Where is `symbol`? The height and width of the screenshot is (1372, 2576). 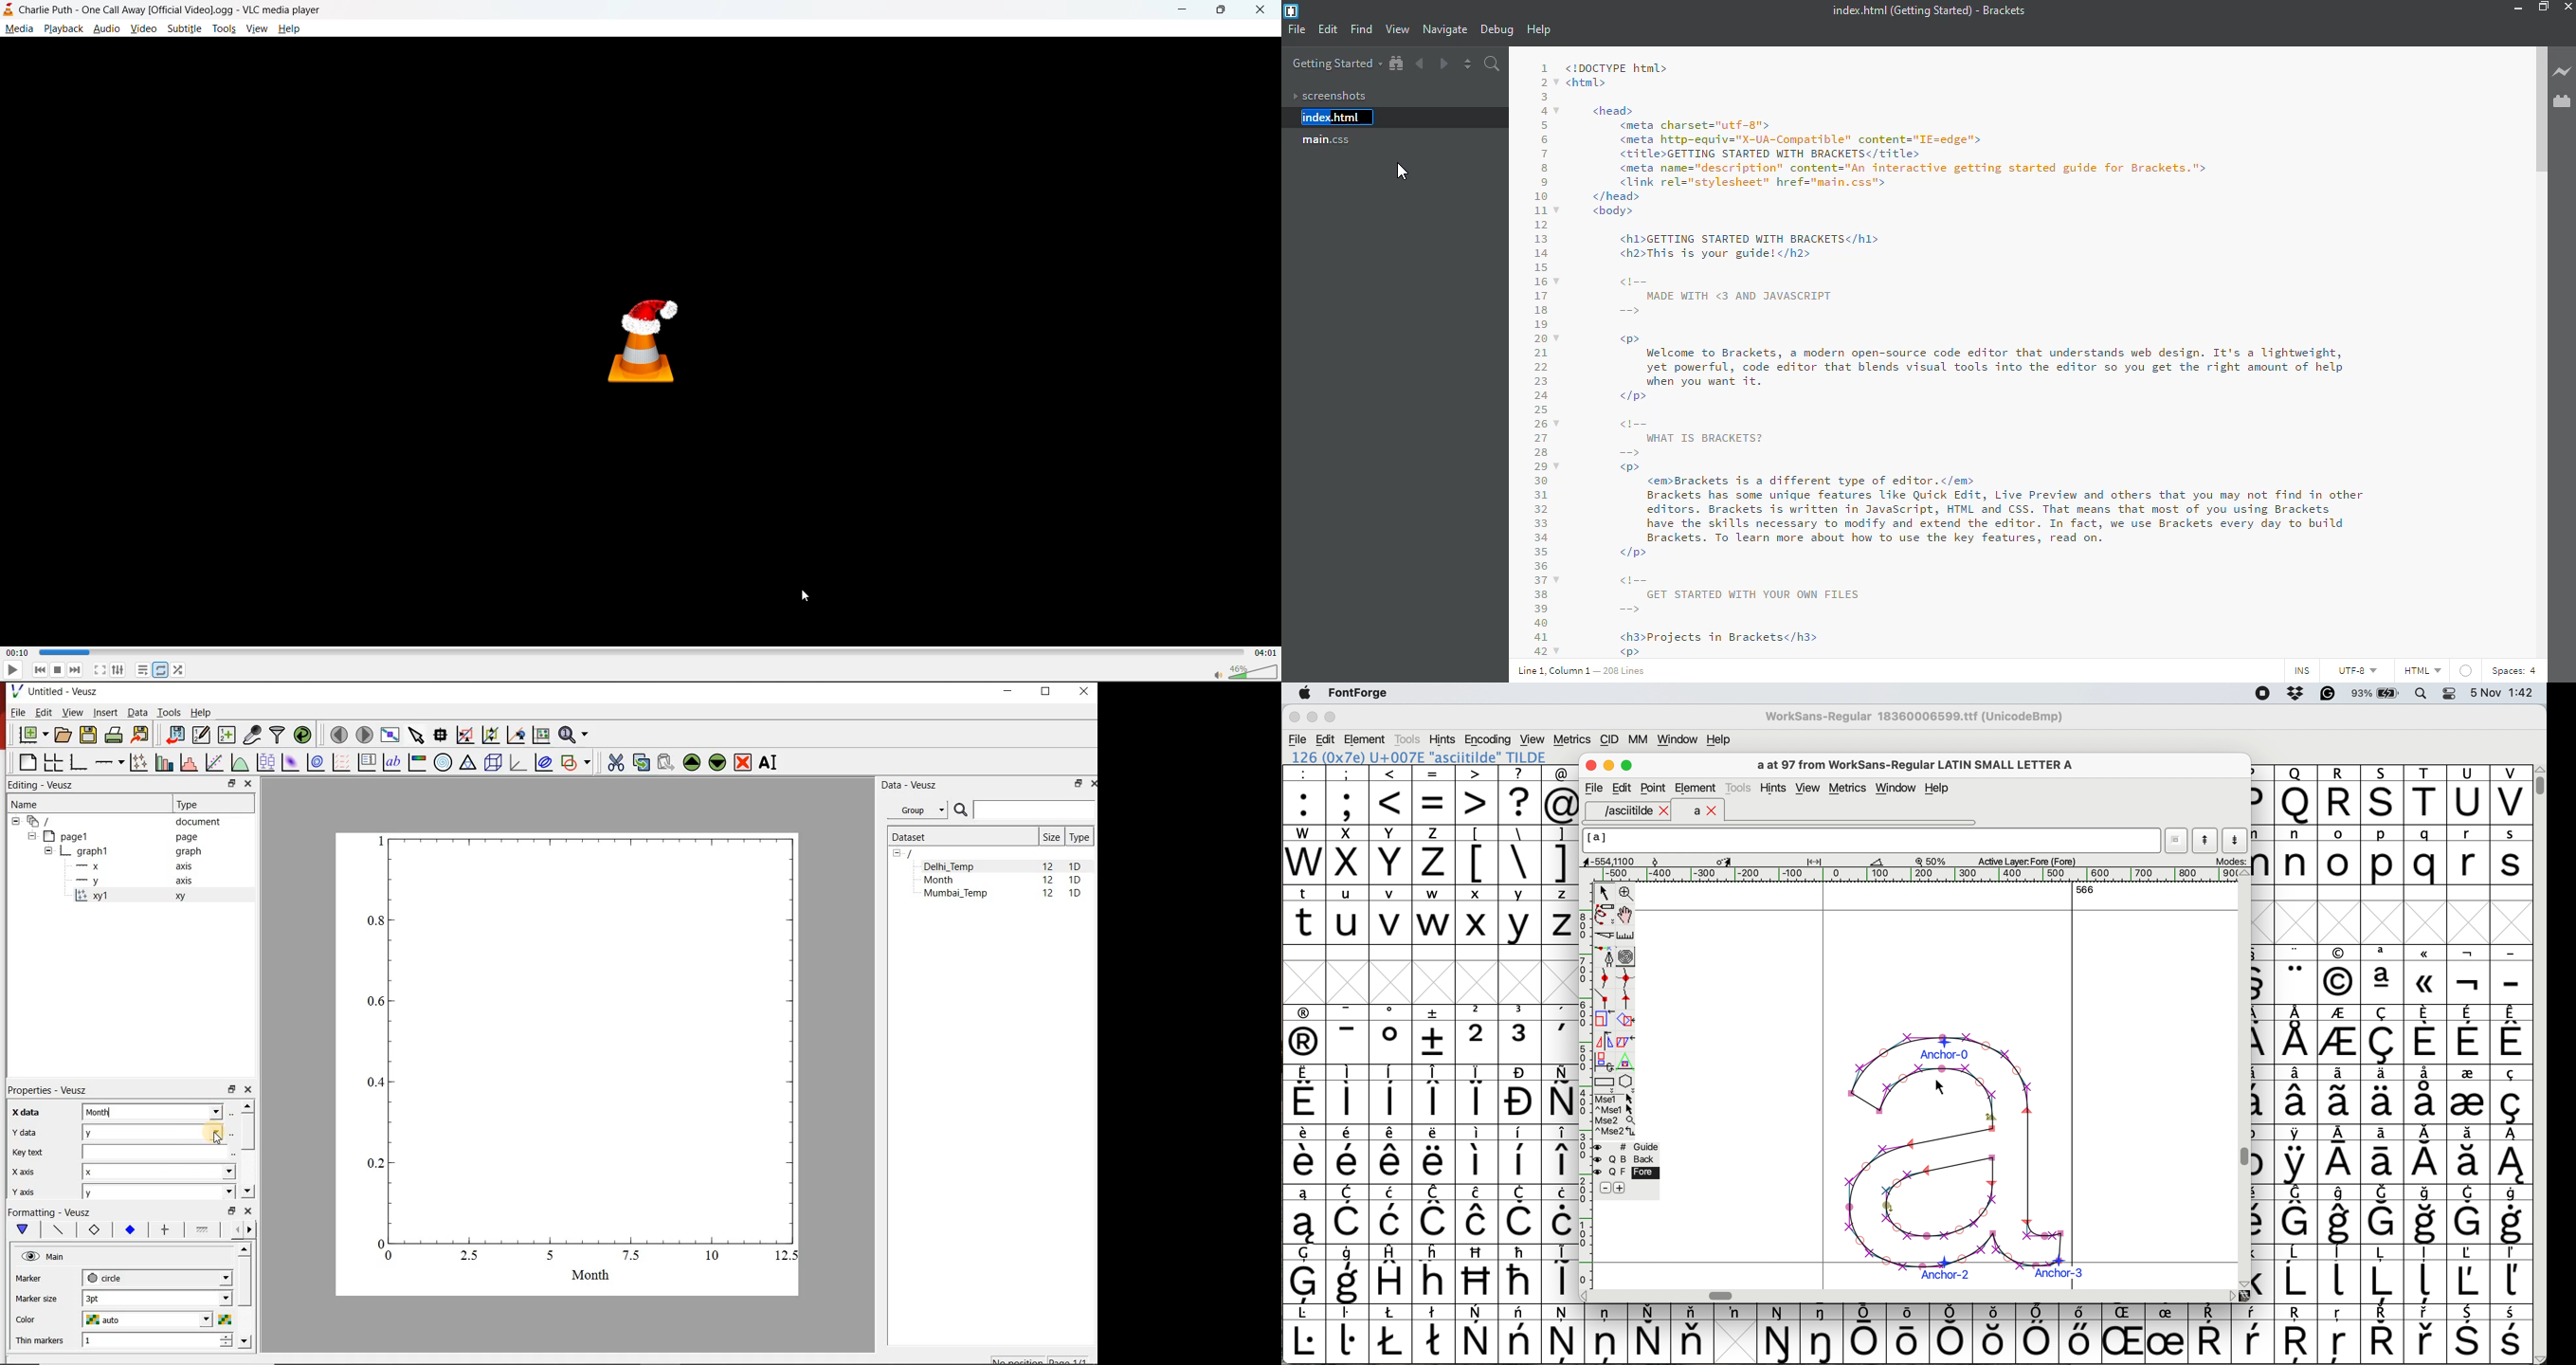 symbol is located at coordinates (2298, 1034).